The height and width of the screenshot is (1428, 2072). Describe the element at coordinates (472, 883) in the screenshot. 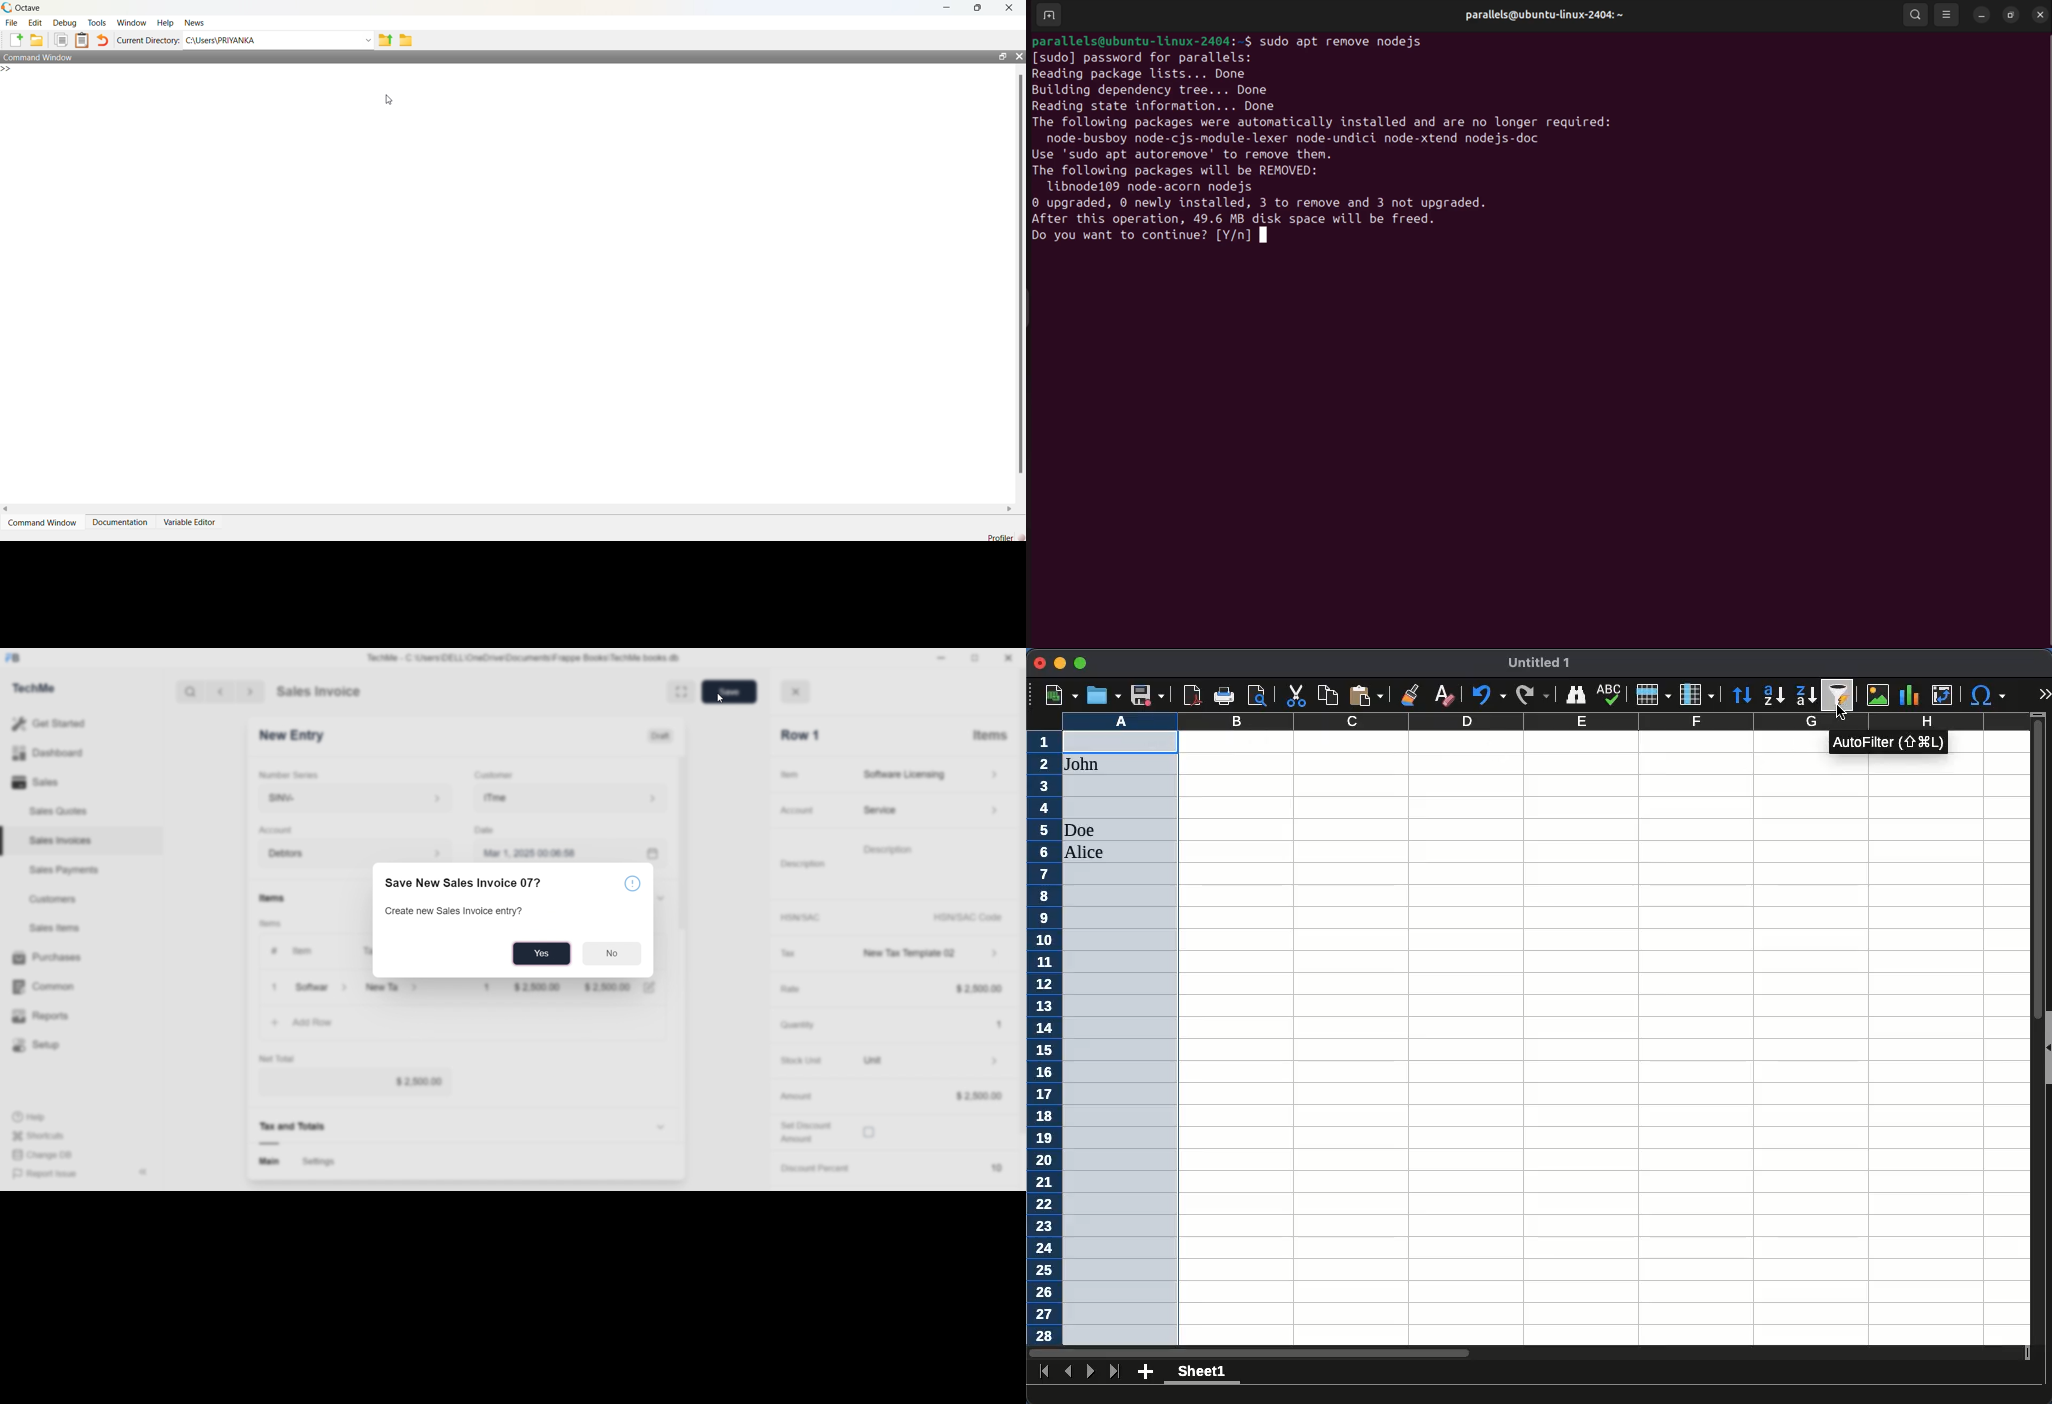

I see `Save New Sales Invoice 07?` at that location.